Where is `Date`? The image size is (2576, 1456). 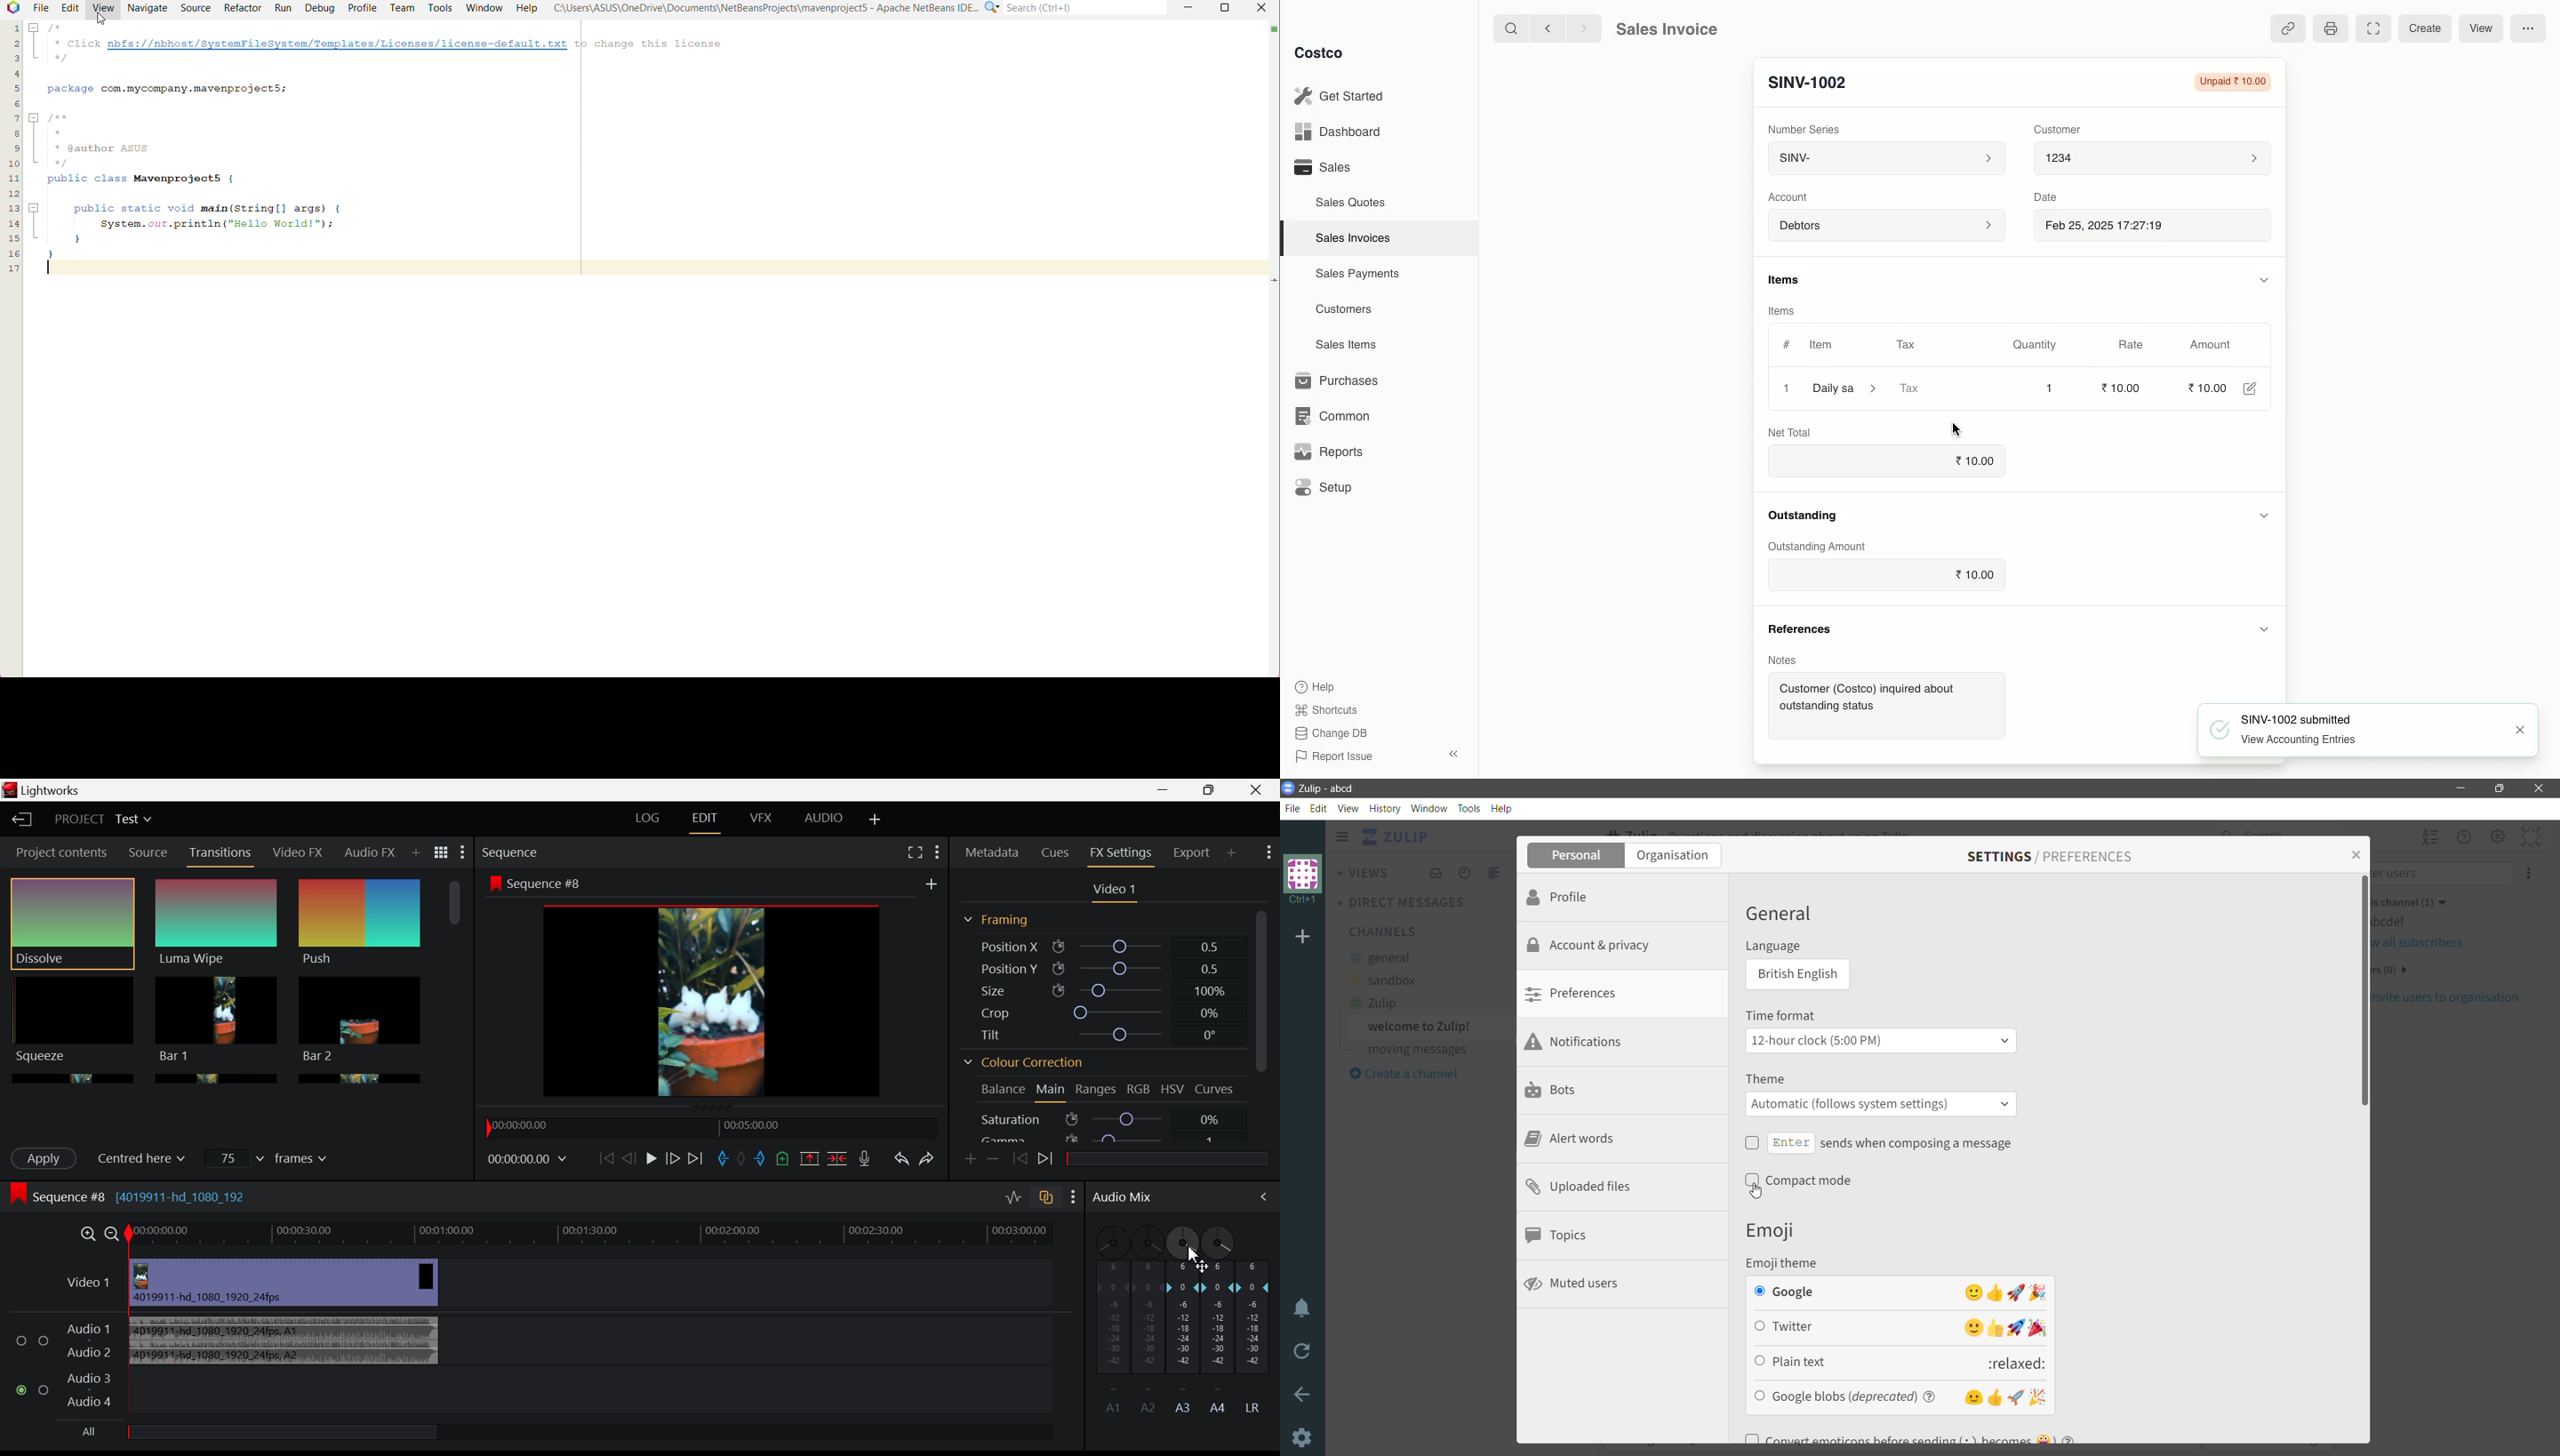 Date is located at coordinates (2050, 199).